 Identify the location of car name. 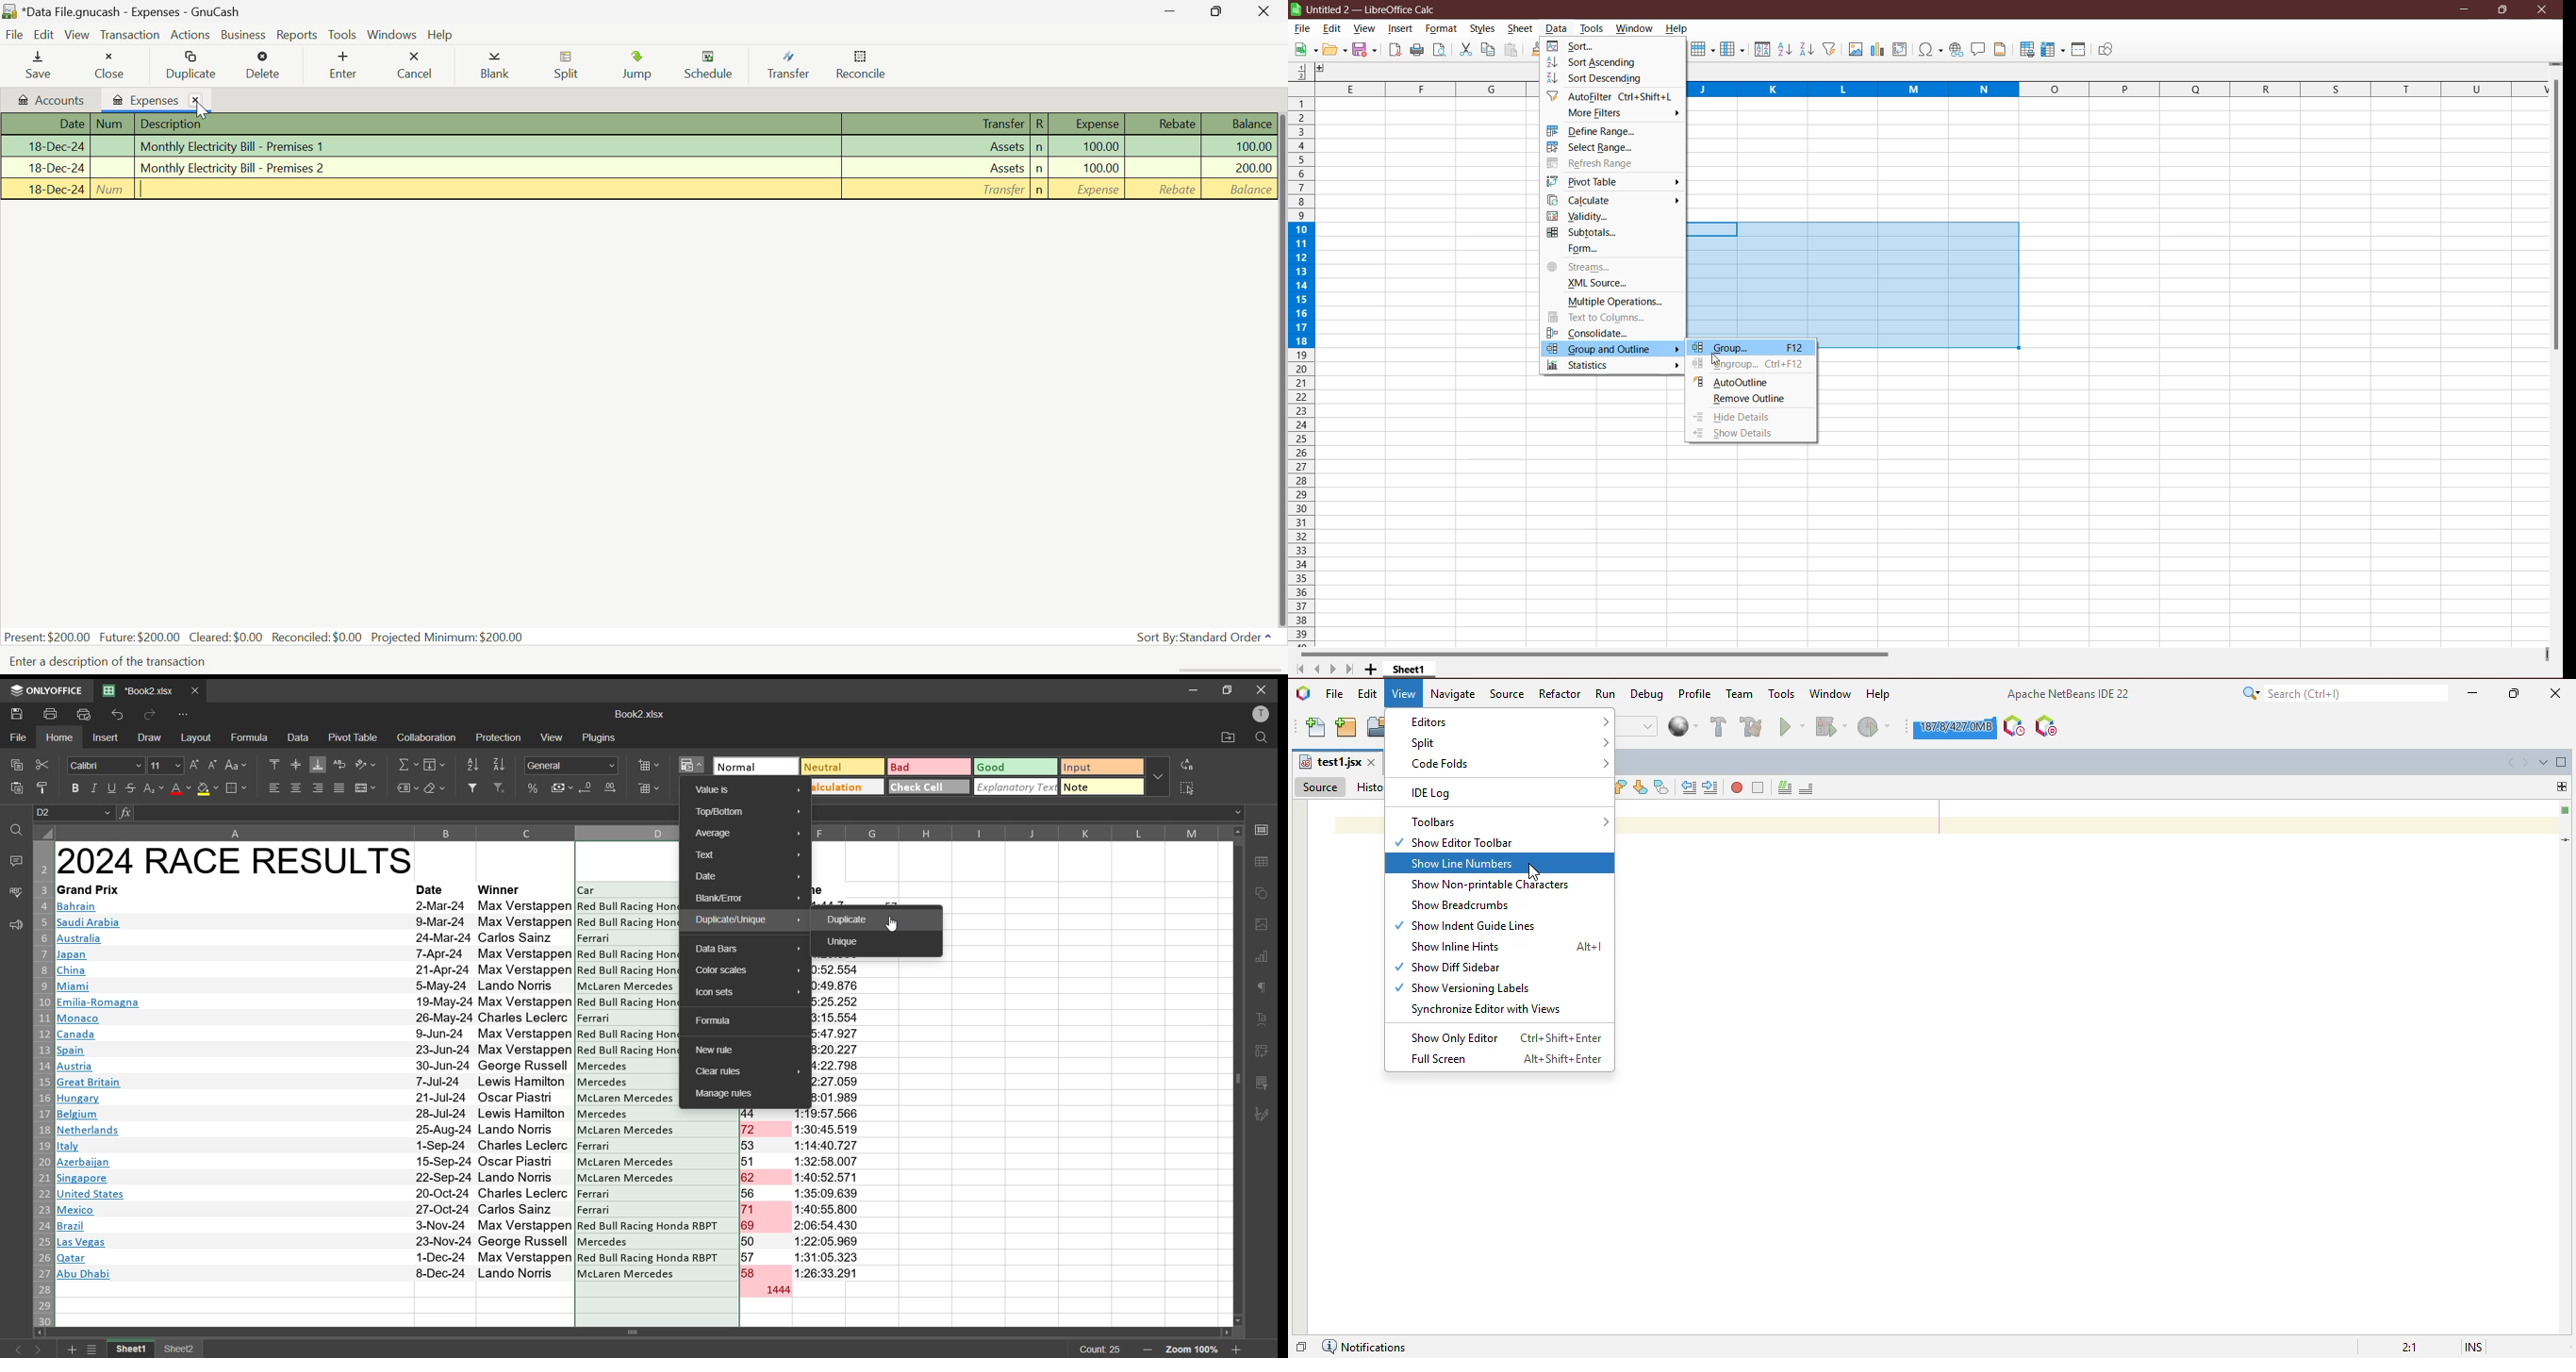
(594, 1018).